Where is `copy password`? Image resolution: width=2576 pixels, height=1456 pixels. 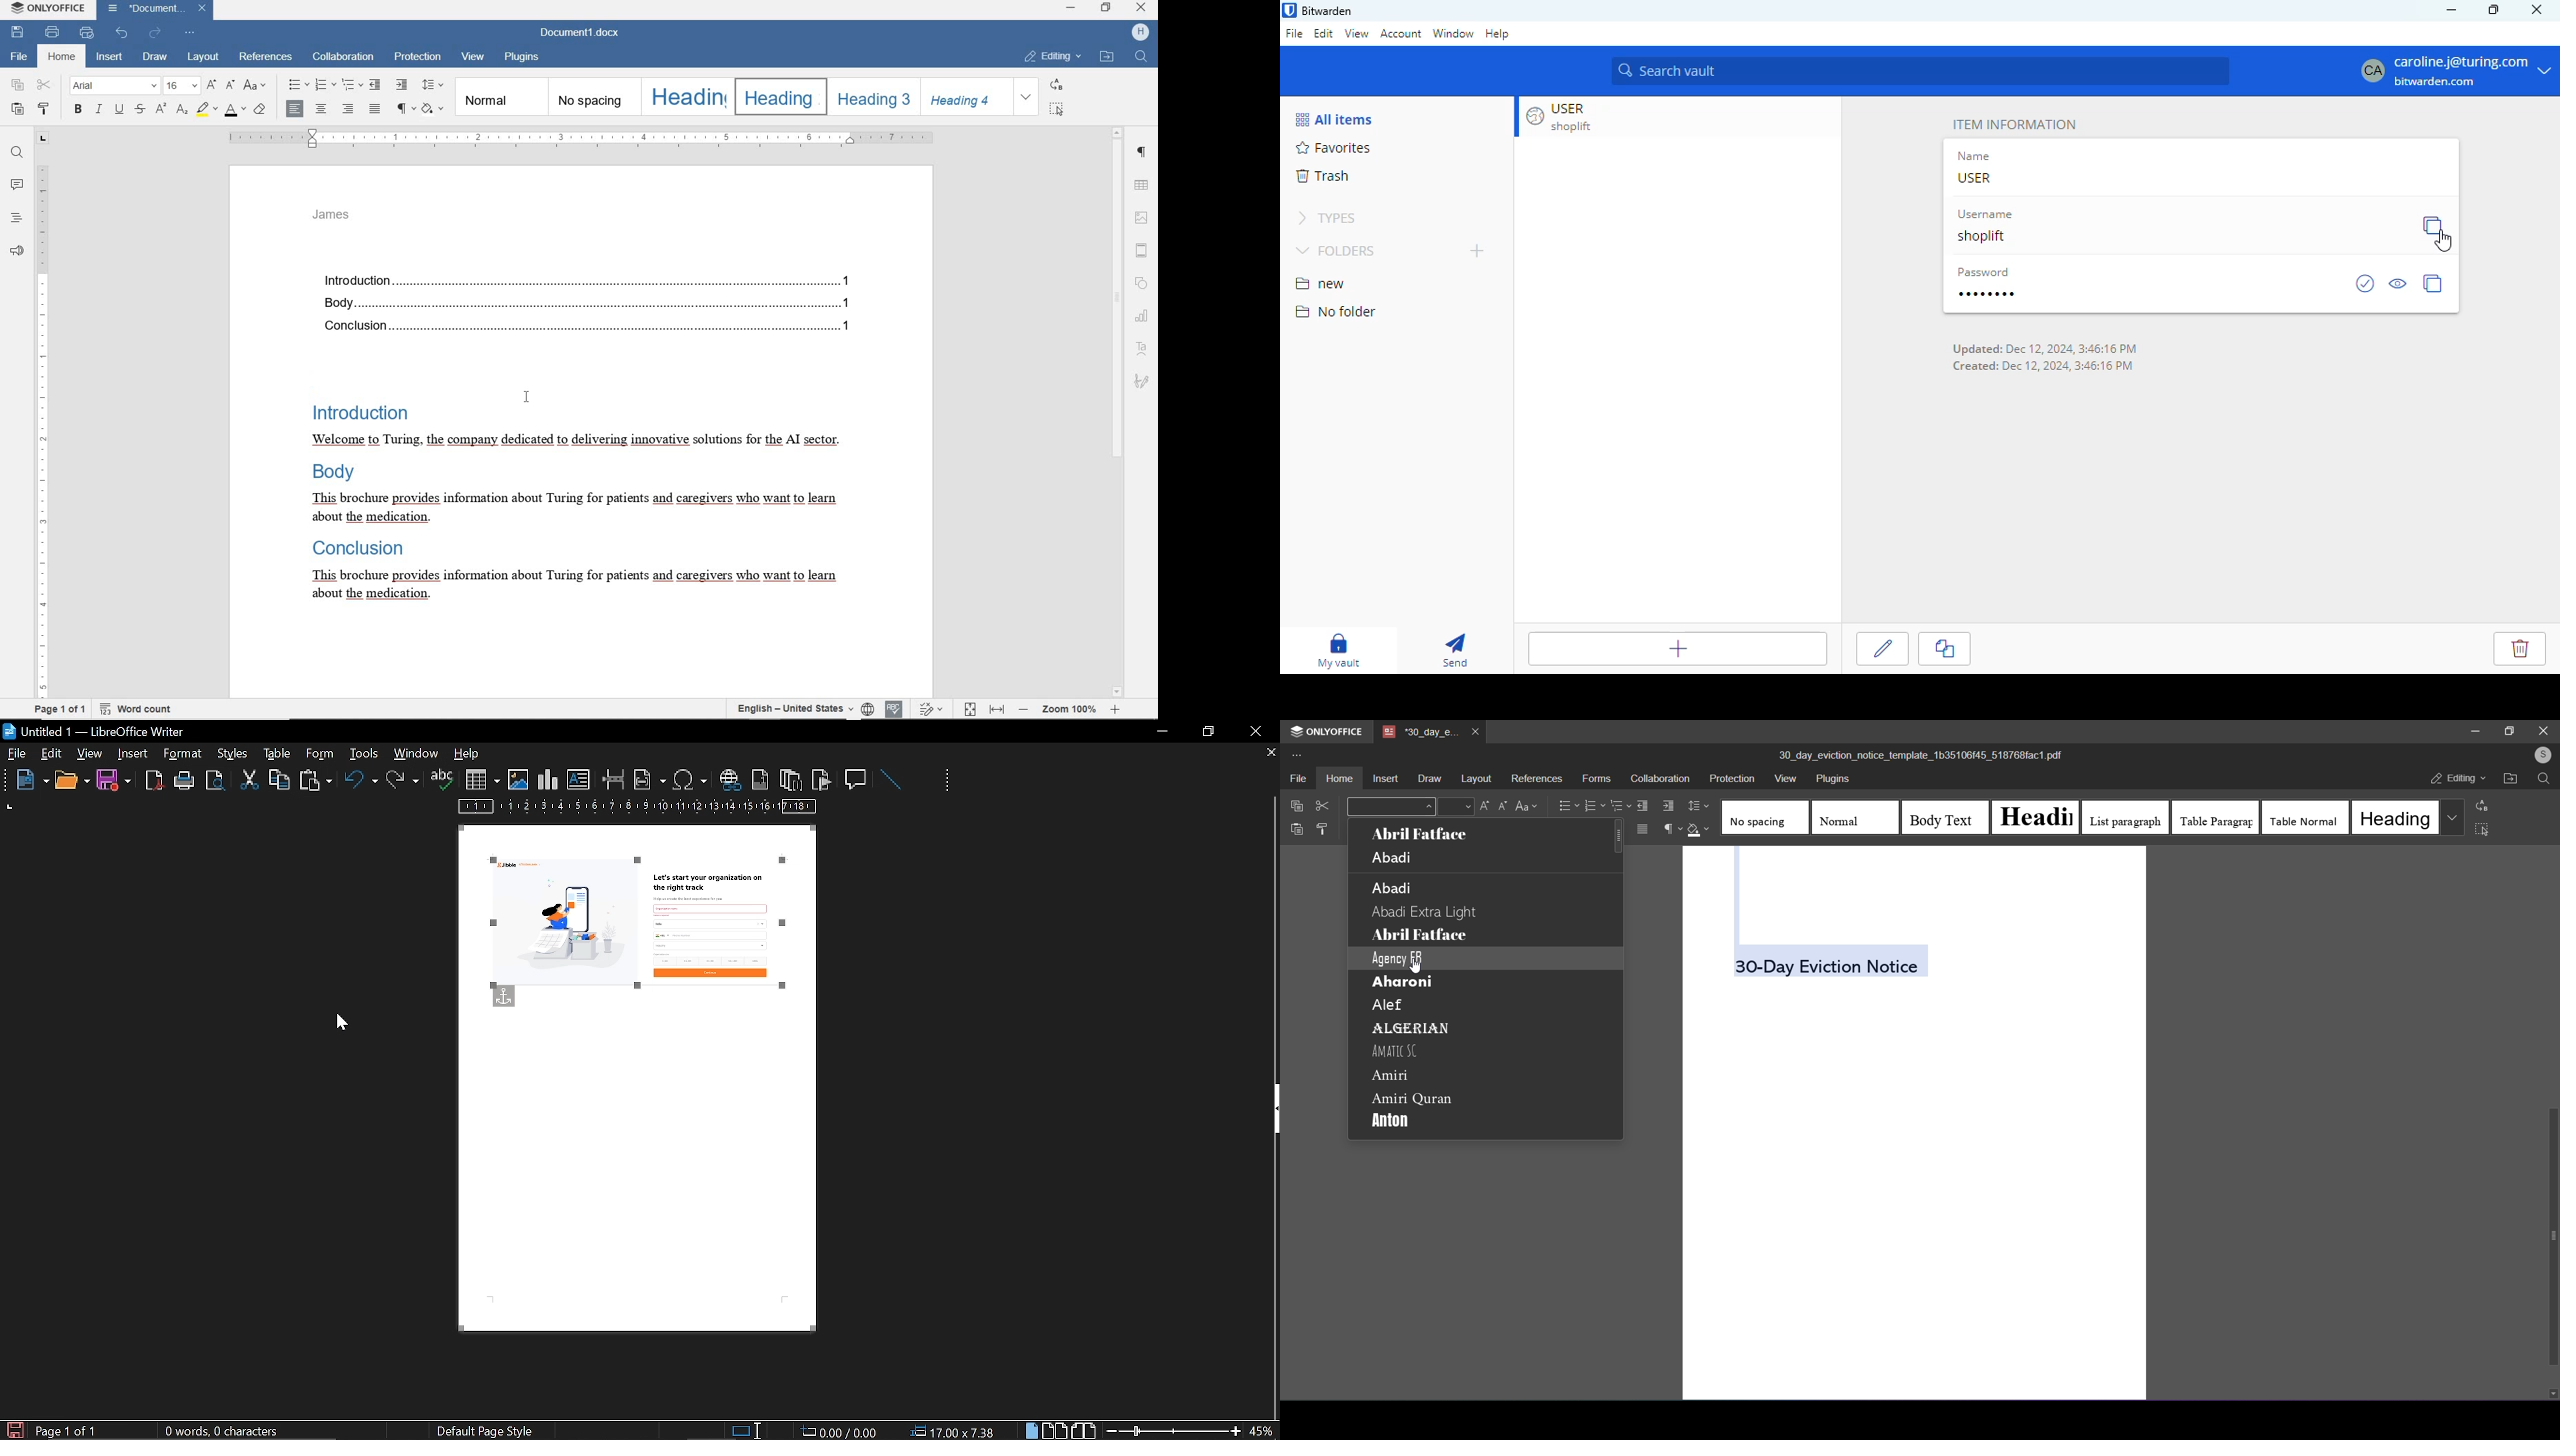
copy password is located at coordinates (2432, 283).